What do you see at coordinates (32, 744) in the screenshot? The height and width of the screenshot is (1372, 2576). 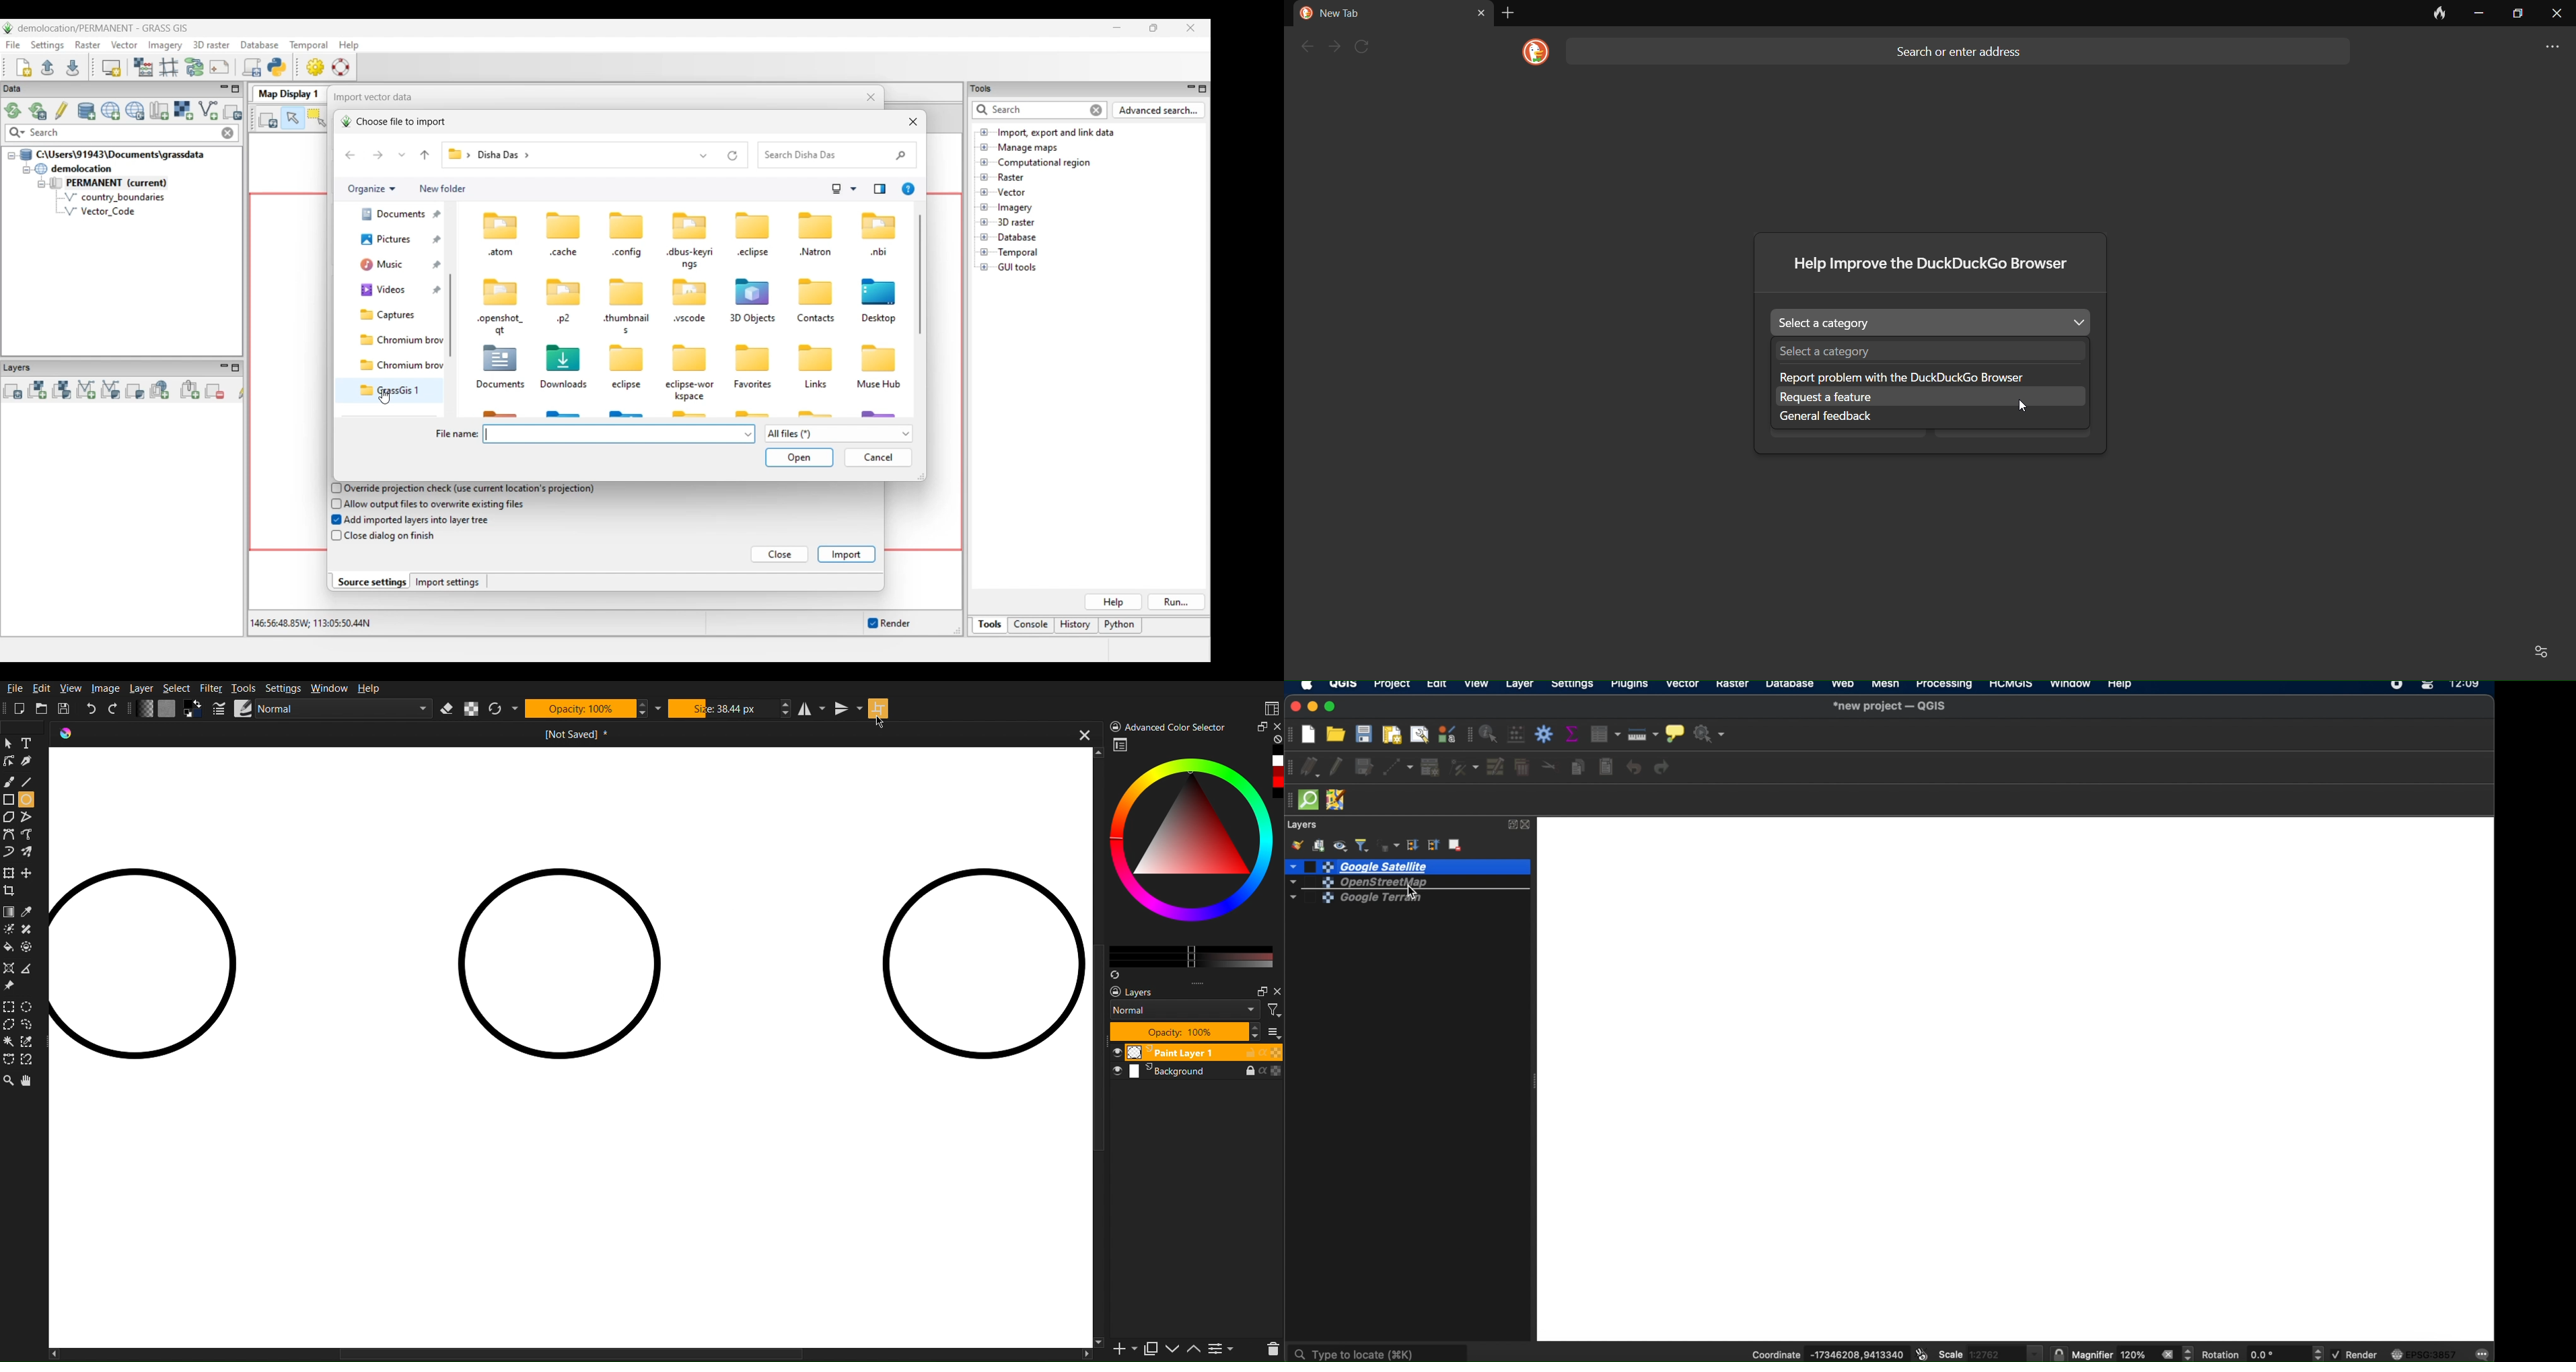 I see `Text` at bounding box center [32, 744].